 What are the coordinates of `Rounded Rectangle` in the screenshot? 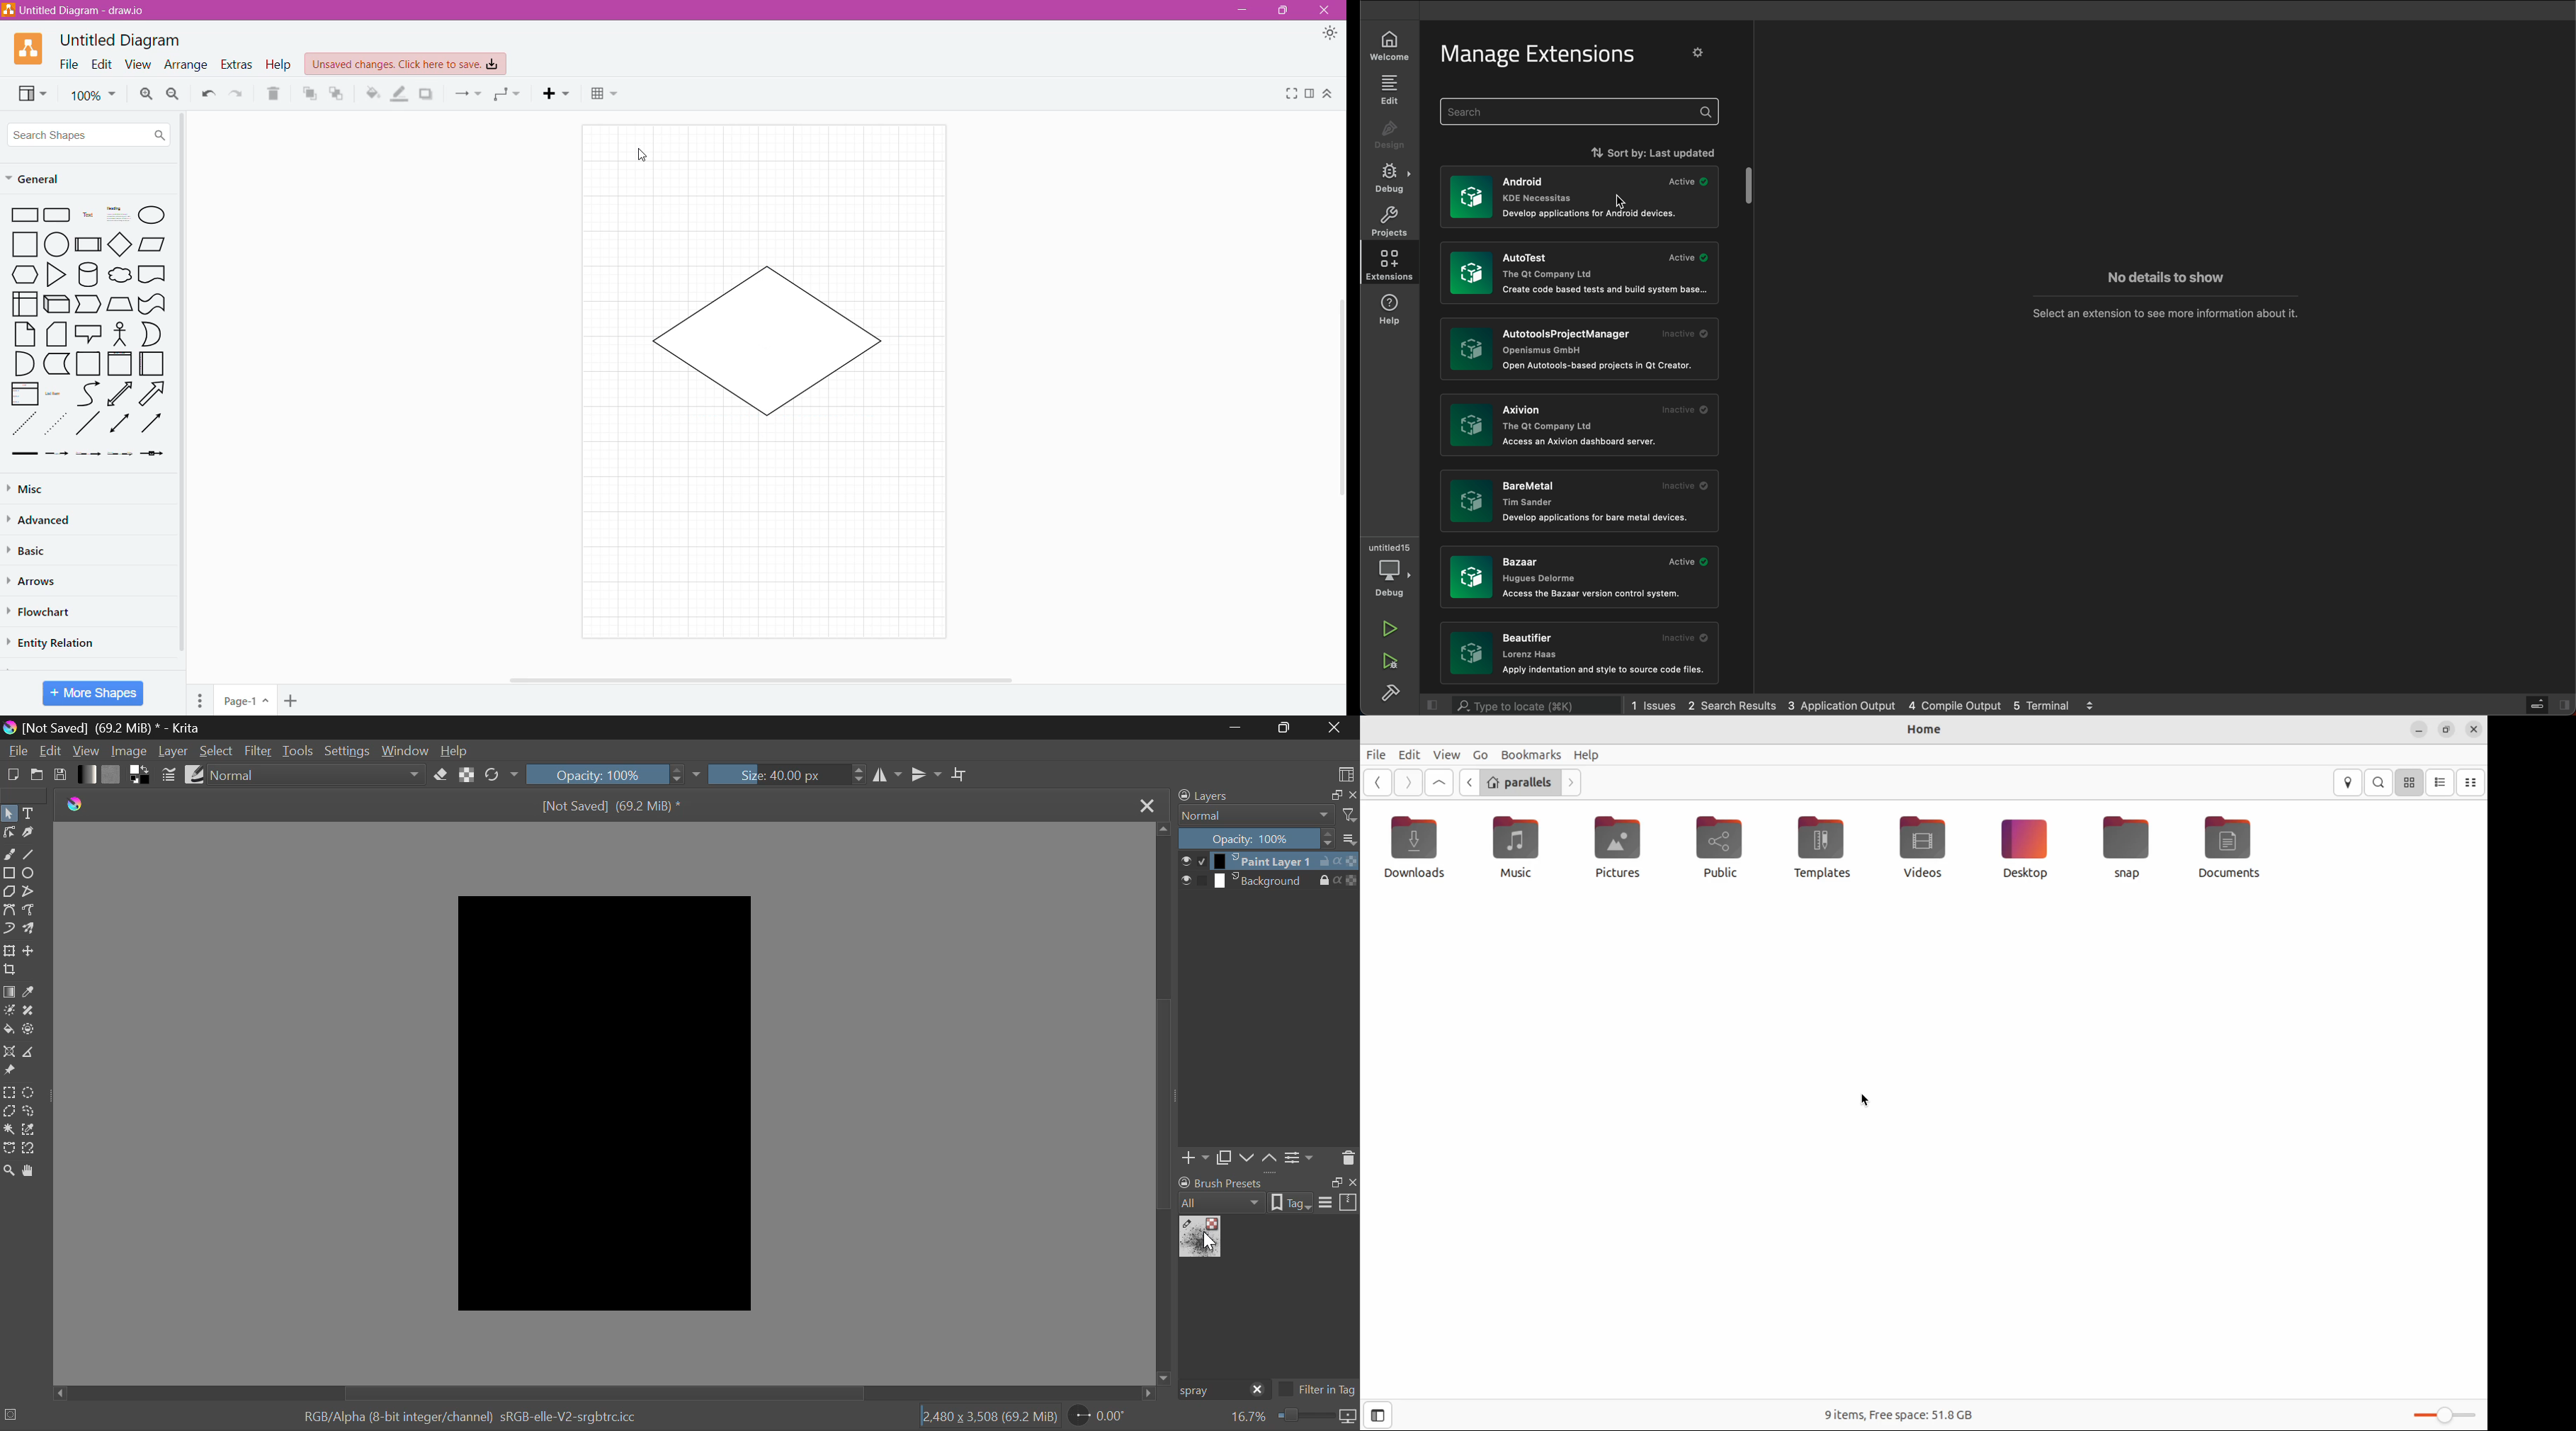 It's located at (58, 215).